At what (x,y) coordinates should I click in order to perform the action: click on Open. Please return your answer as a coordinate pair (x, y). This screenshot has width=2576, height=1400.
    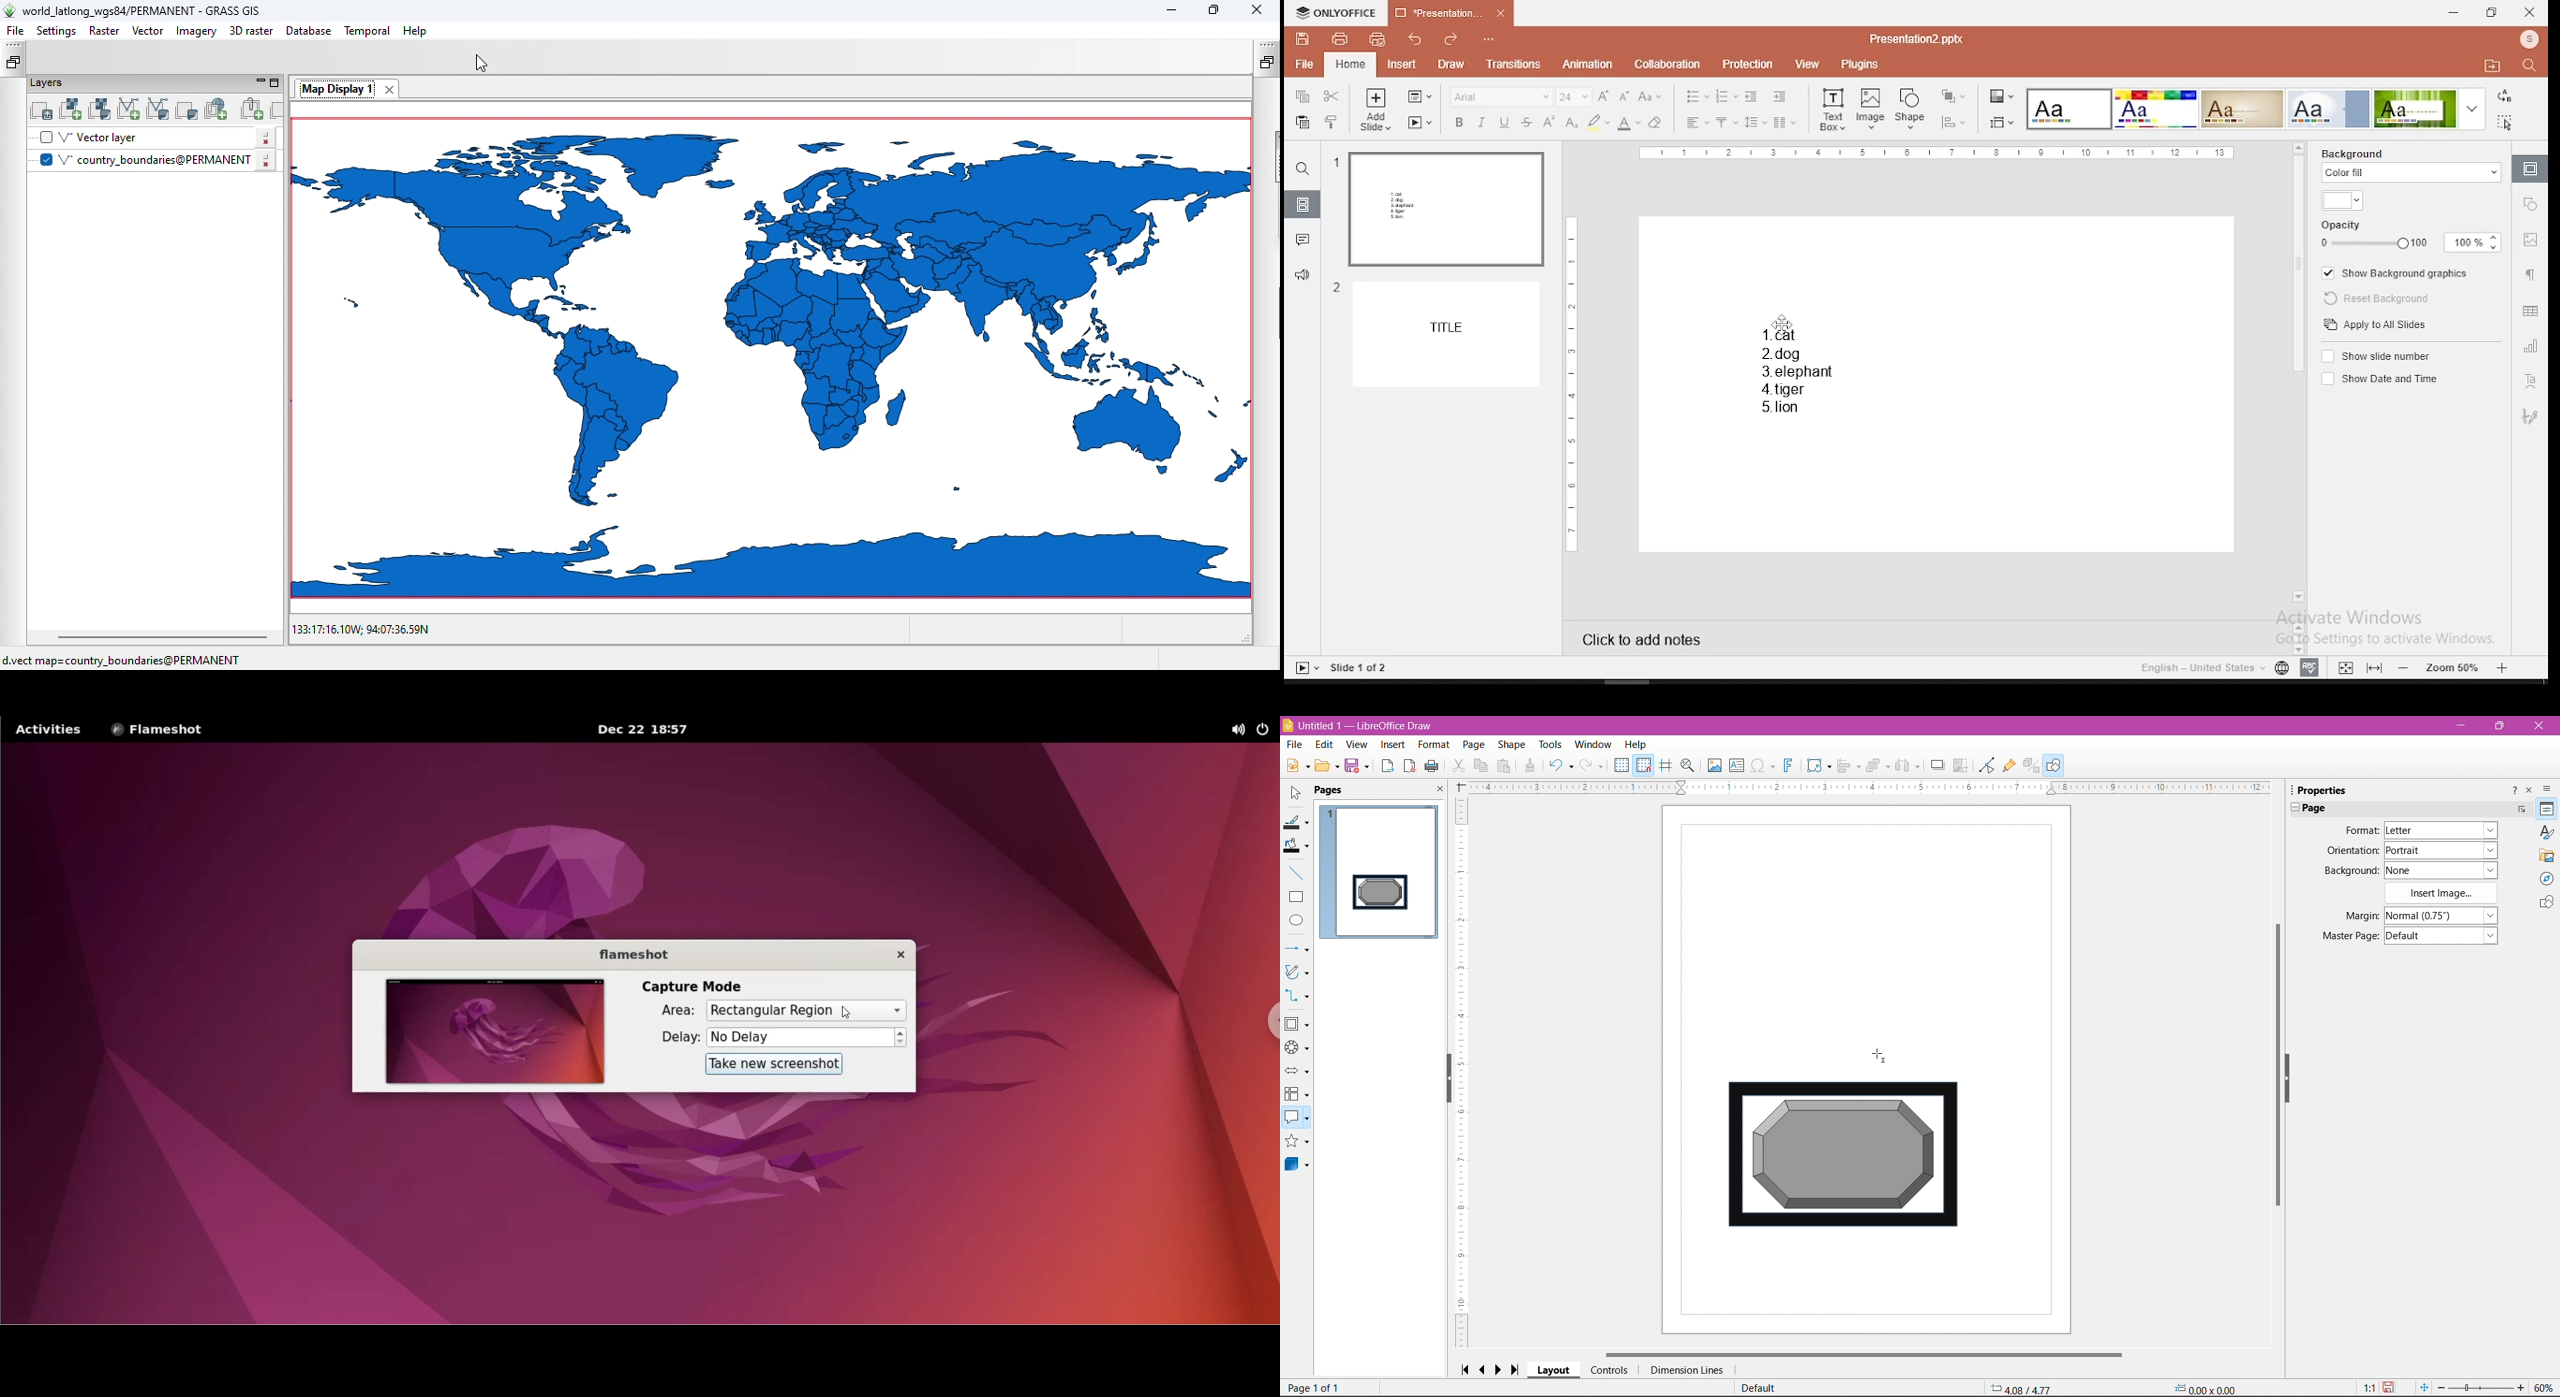
    Looking at the image, I should click on (1327, 767).